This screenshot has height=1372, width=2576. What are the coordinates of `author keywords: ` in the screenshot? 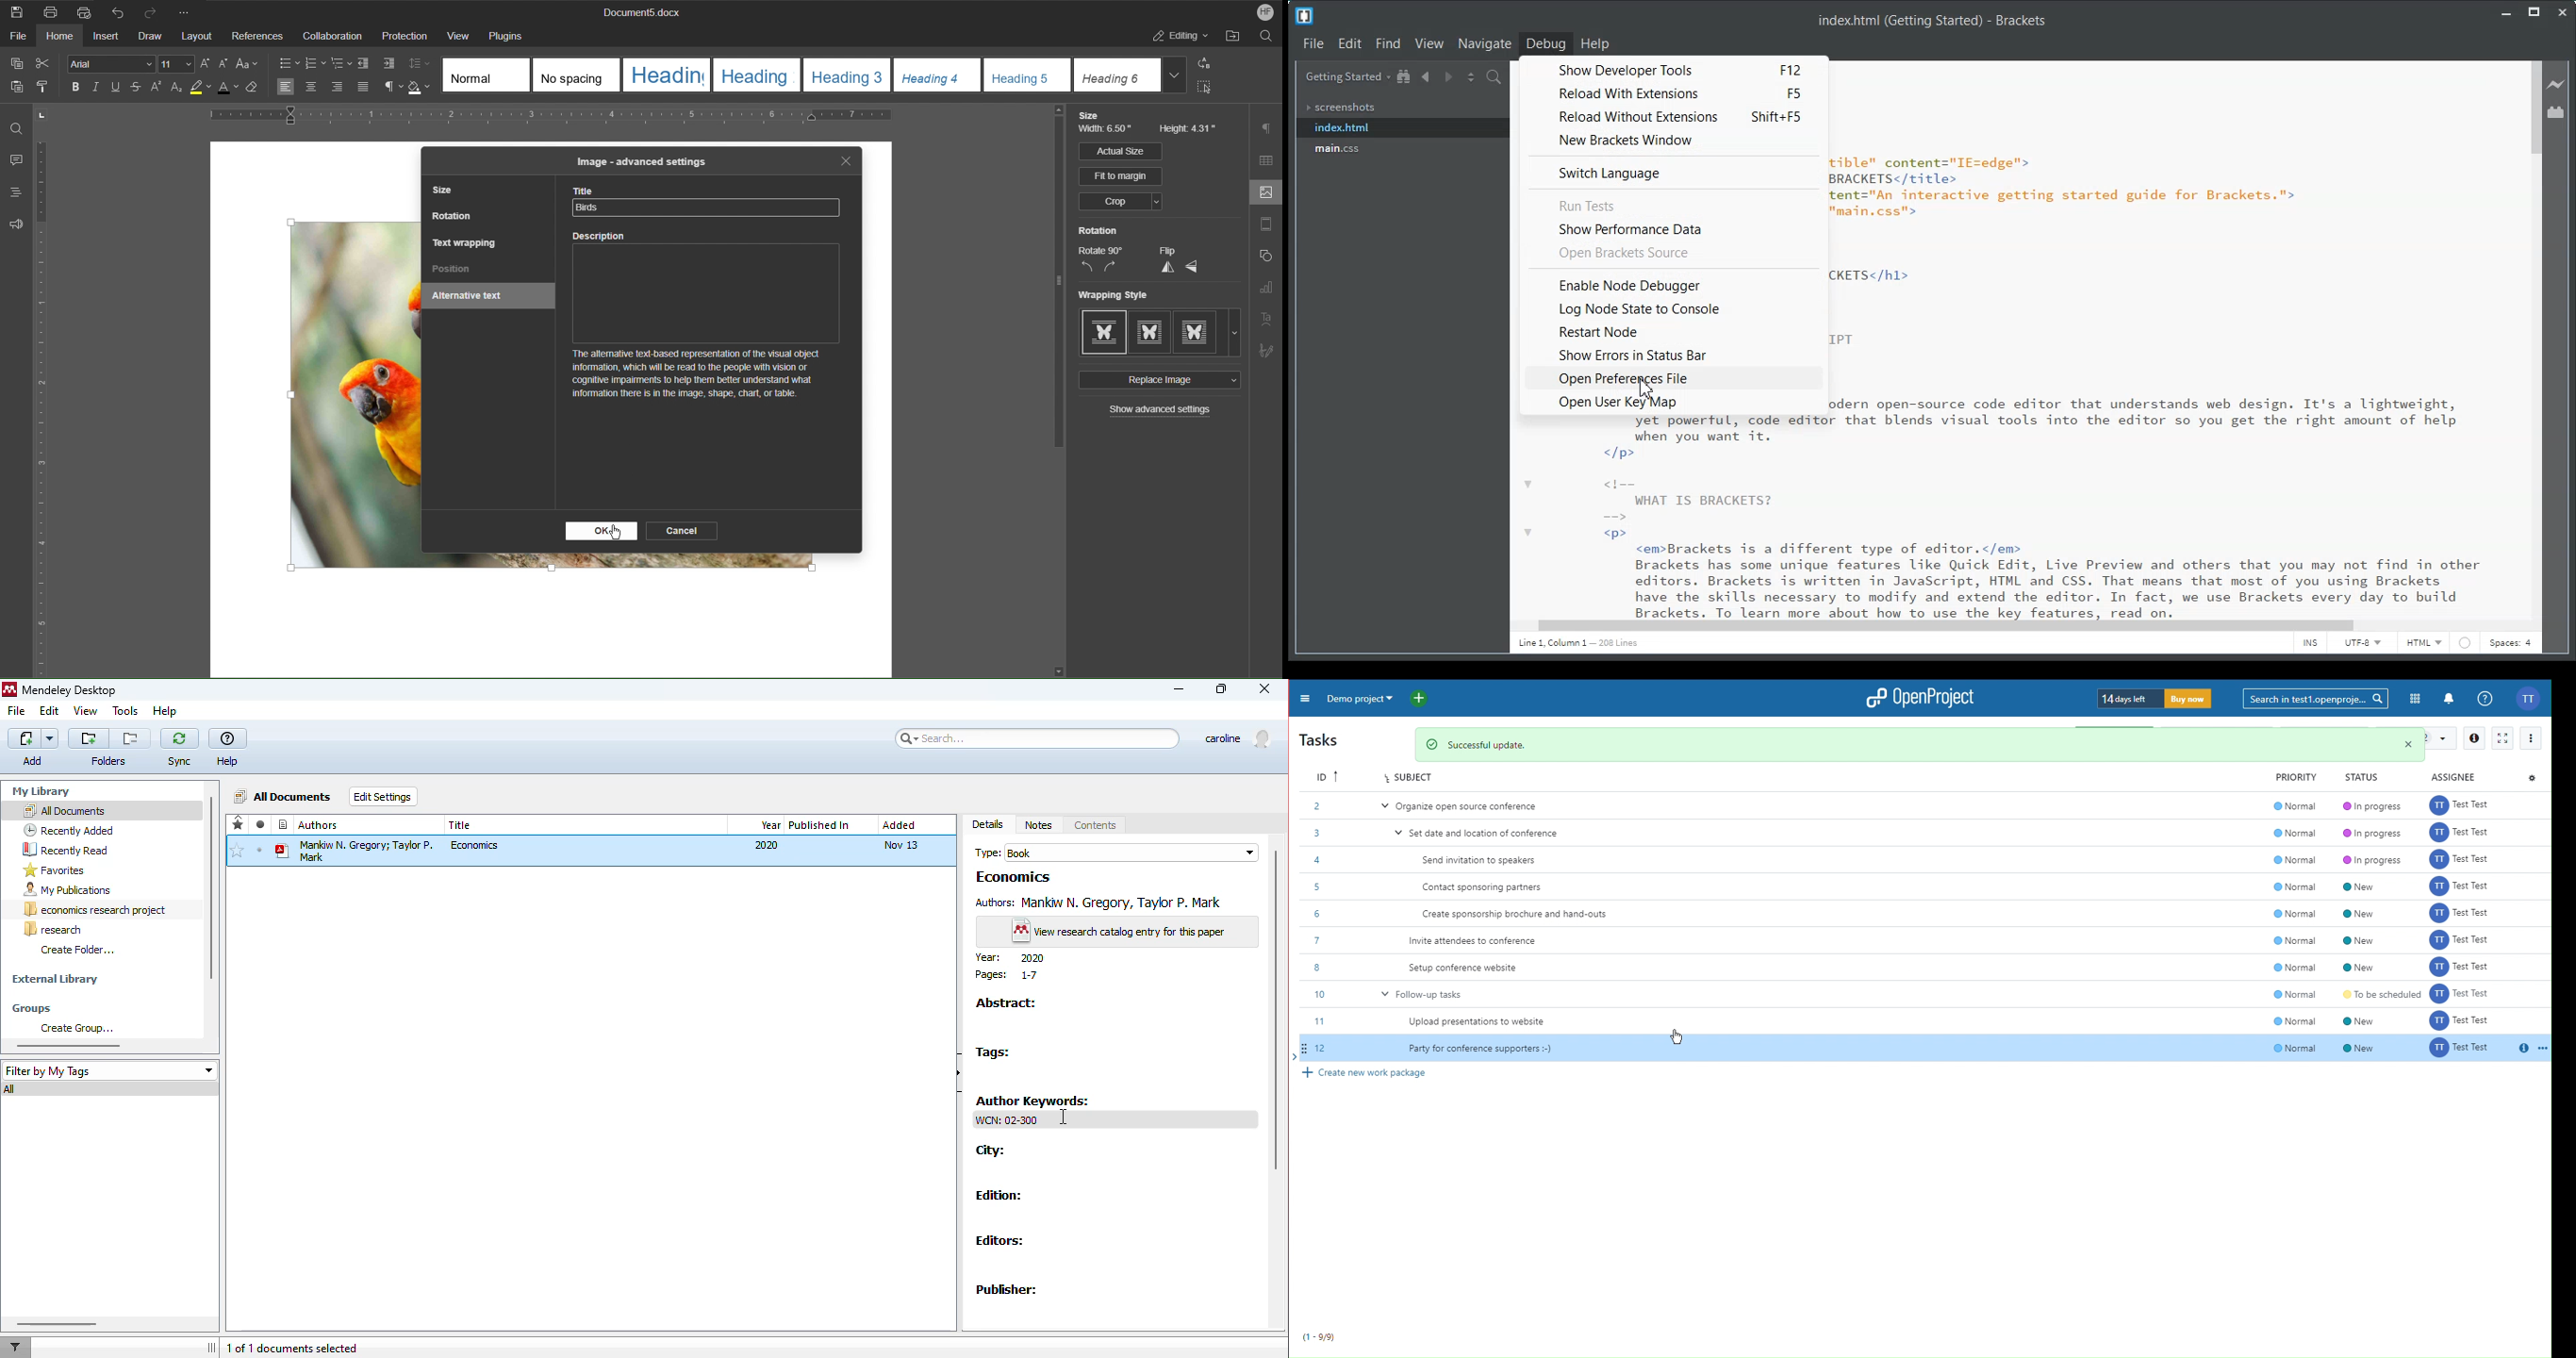 It's located at (1034, 1101).